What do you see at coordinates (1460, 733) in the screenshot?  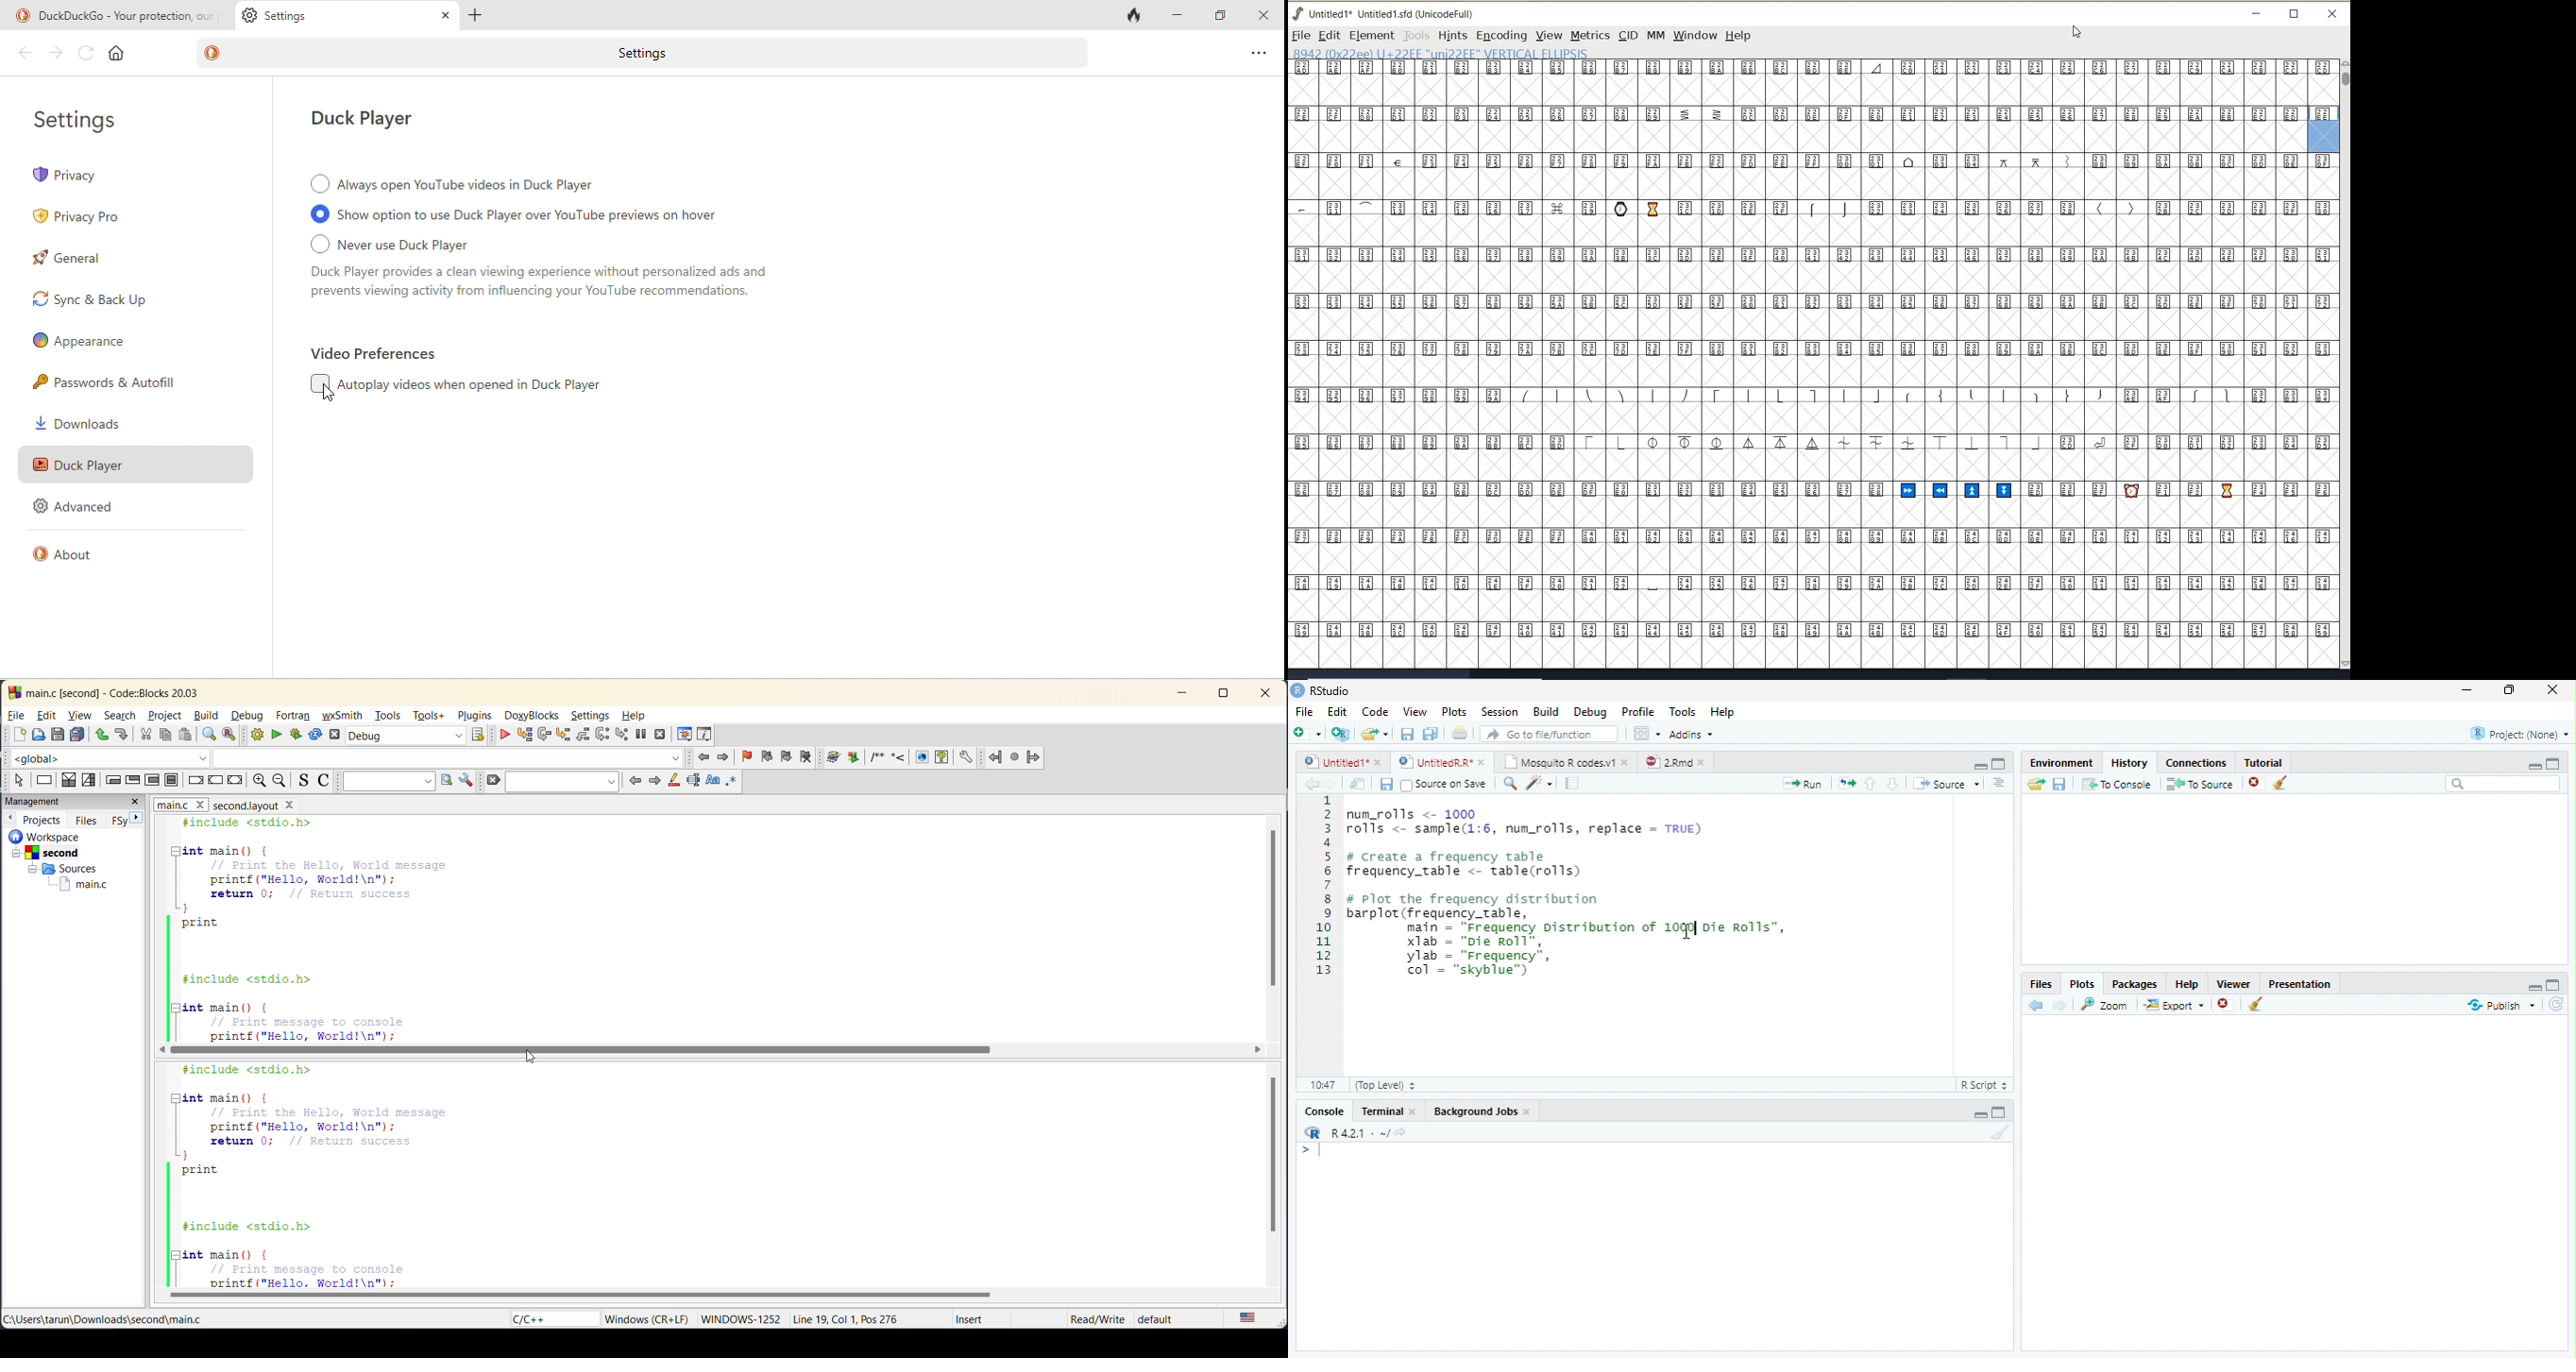 I see `Print` at bounding box center [1460, 733].